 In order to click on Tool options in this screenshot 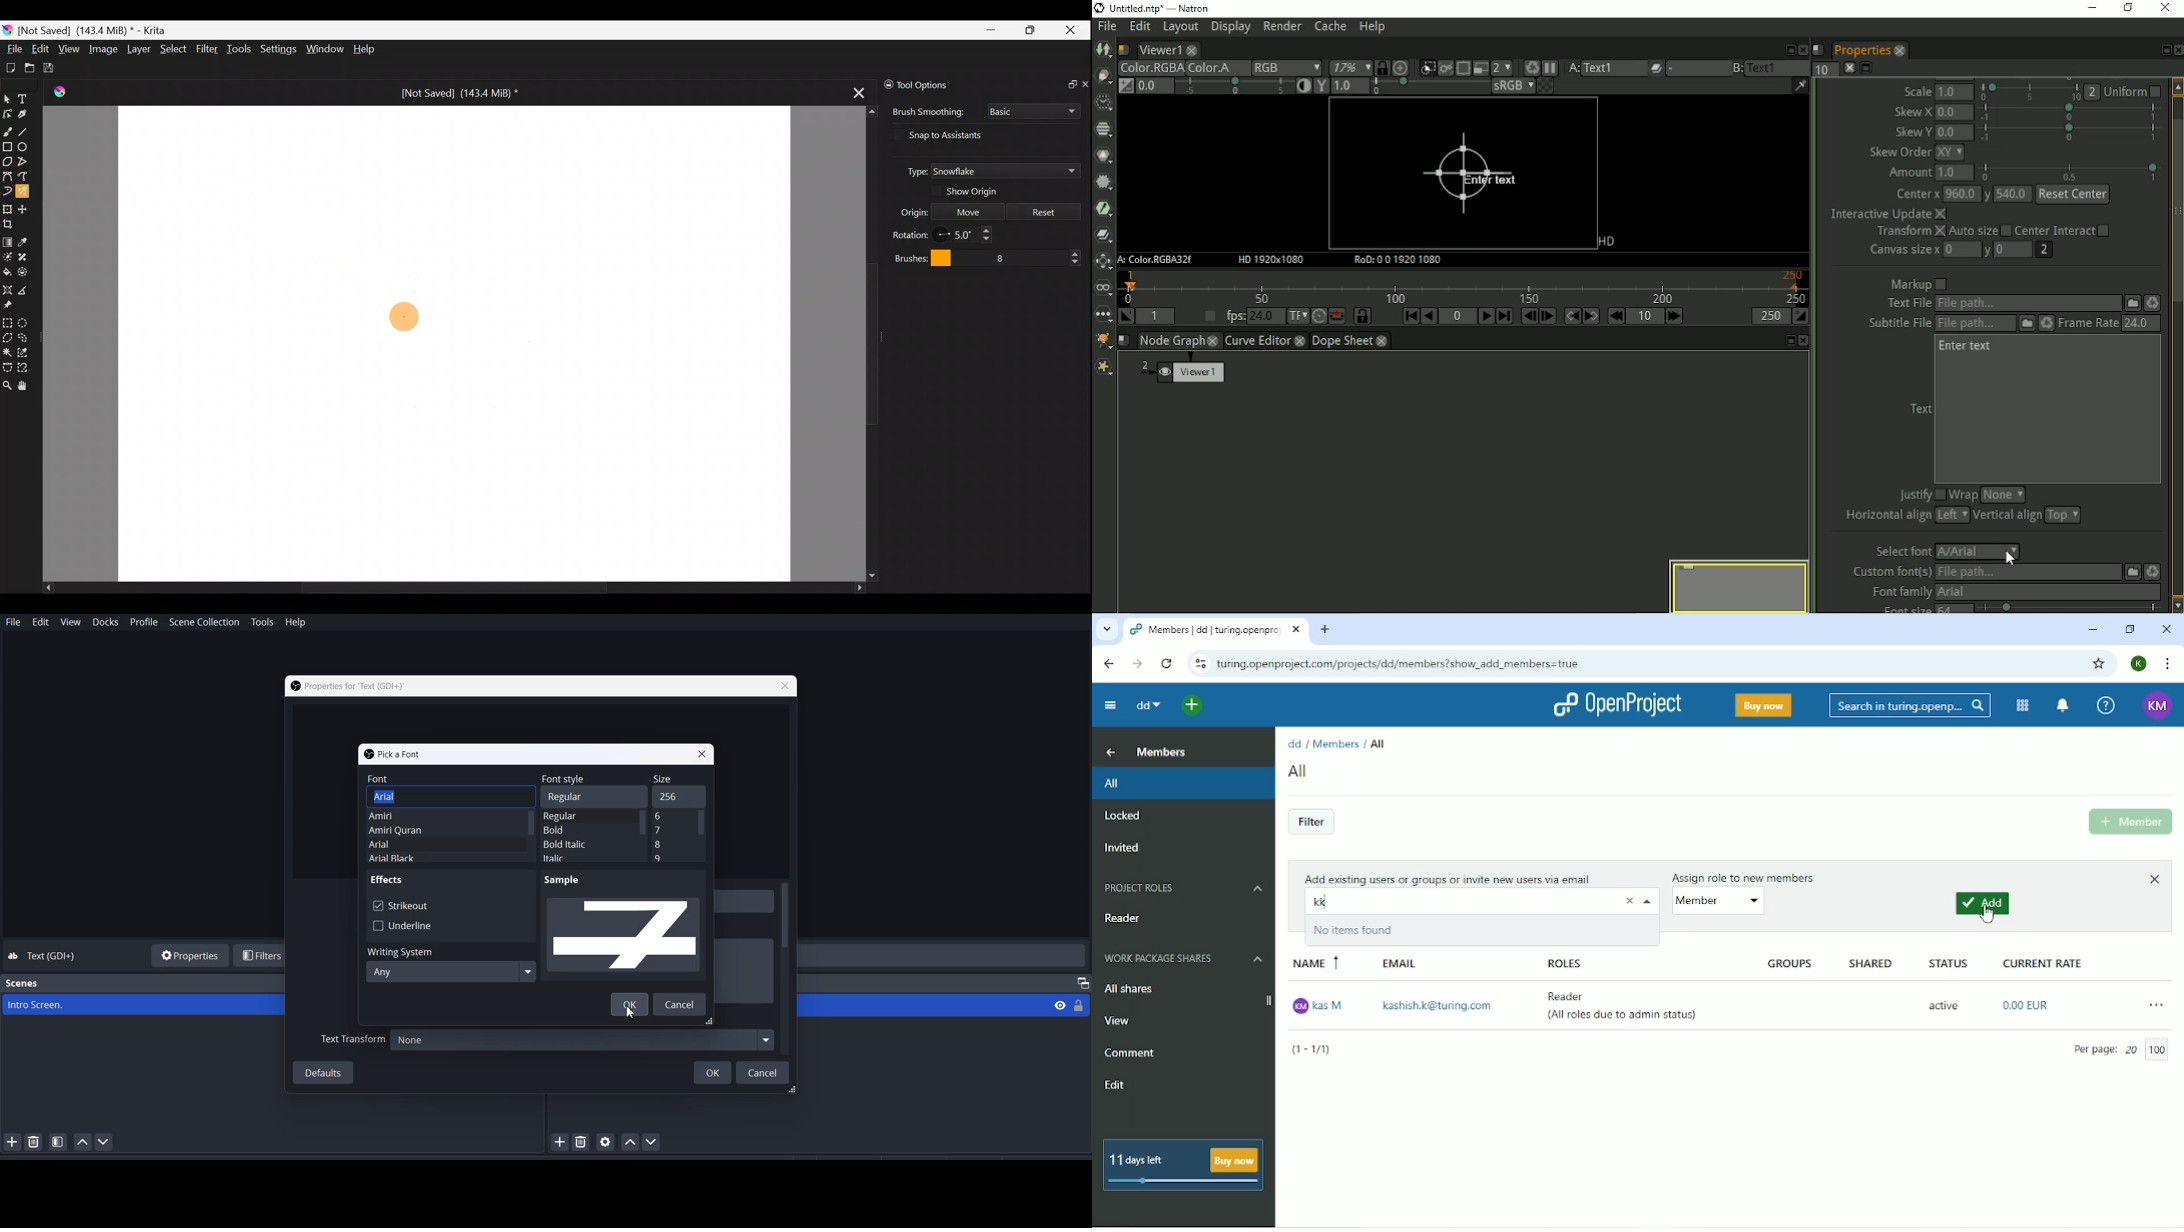, I will do `click(936, 85)`.